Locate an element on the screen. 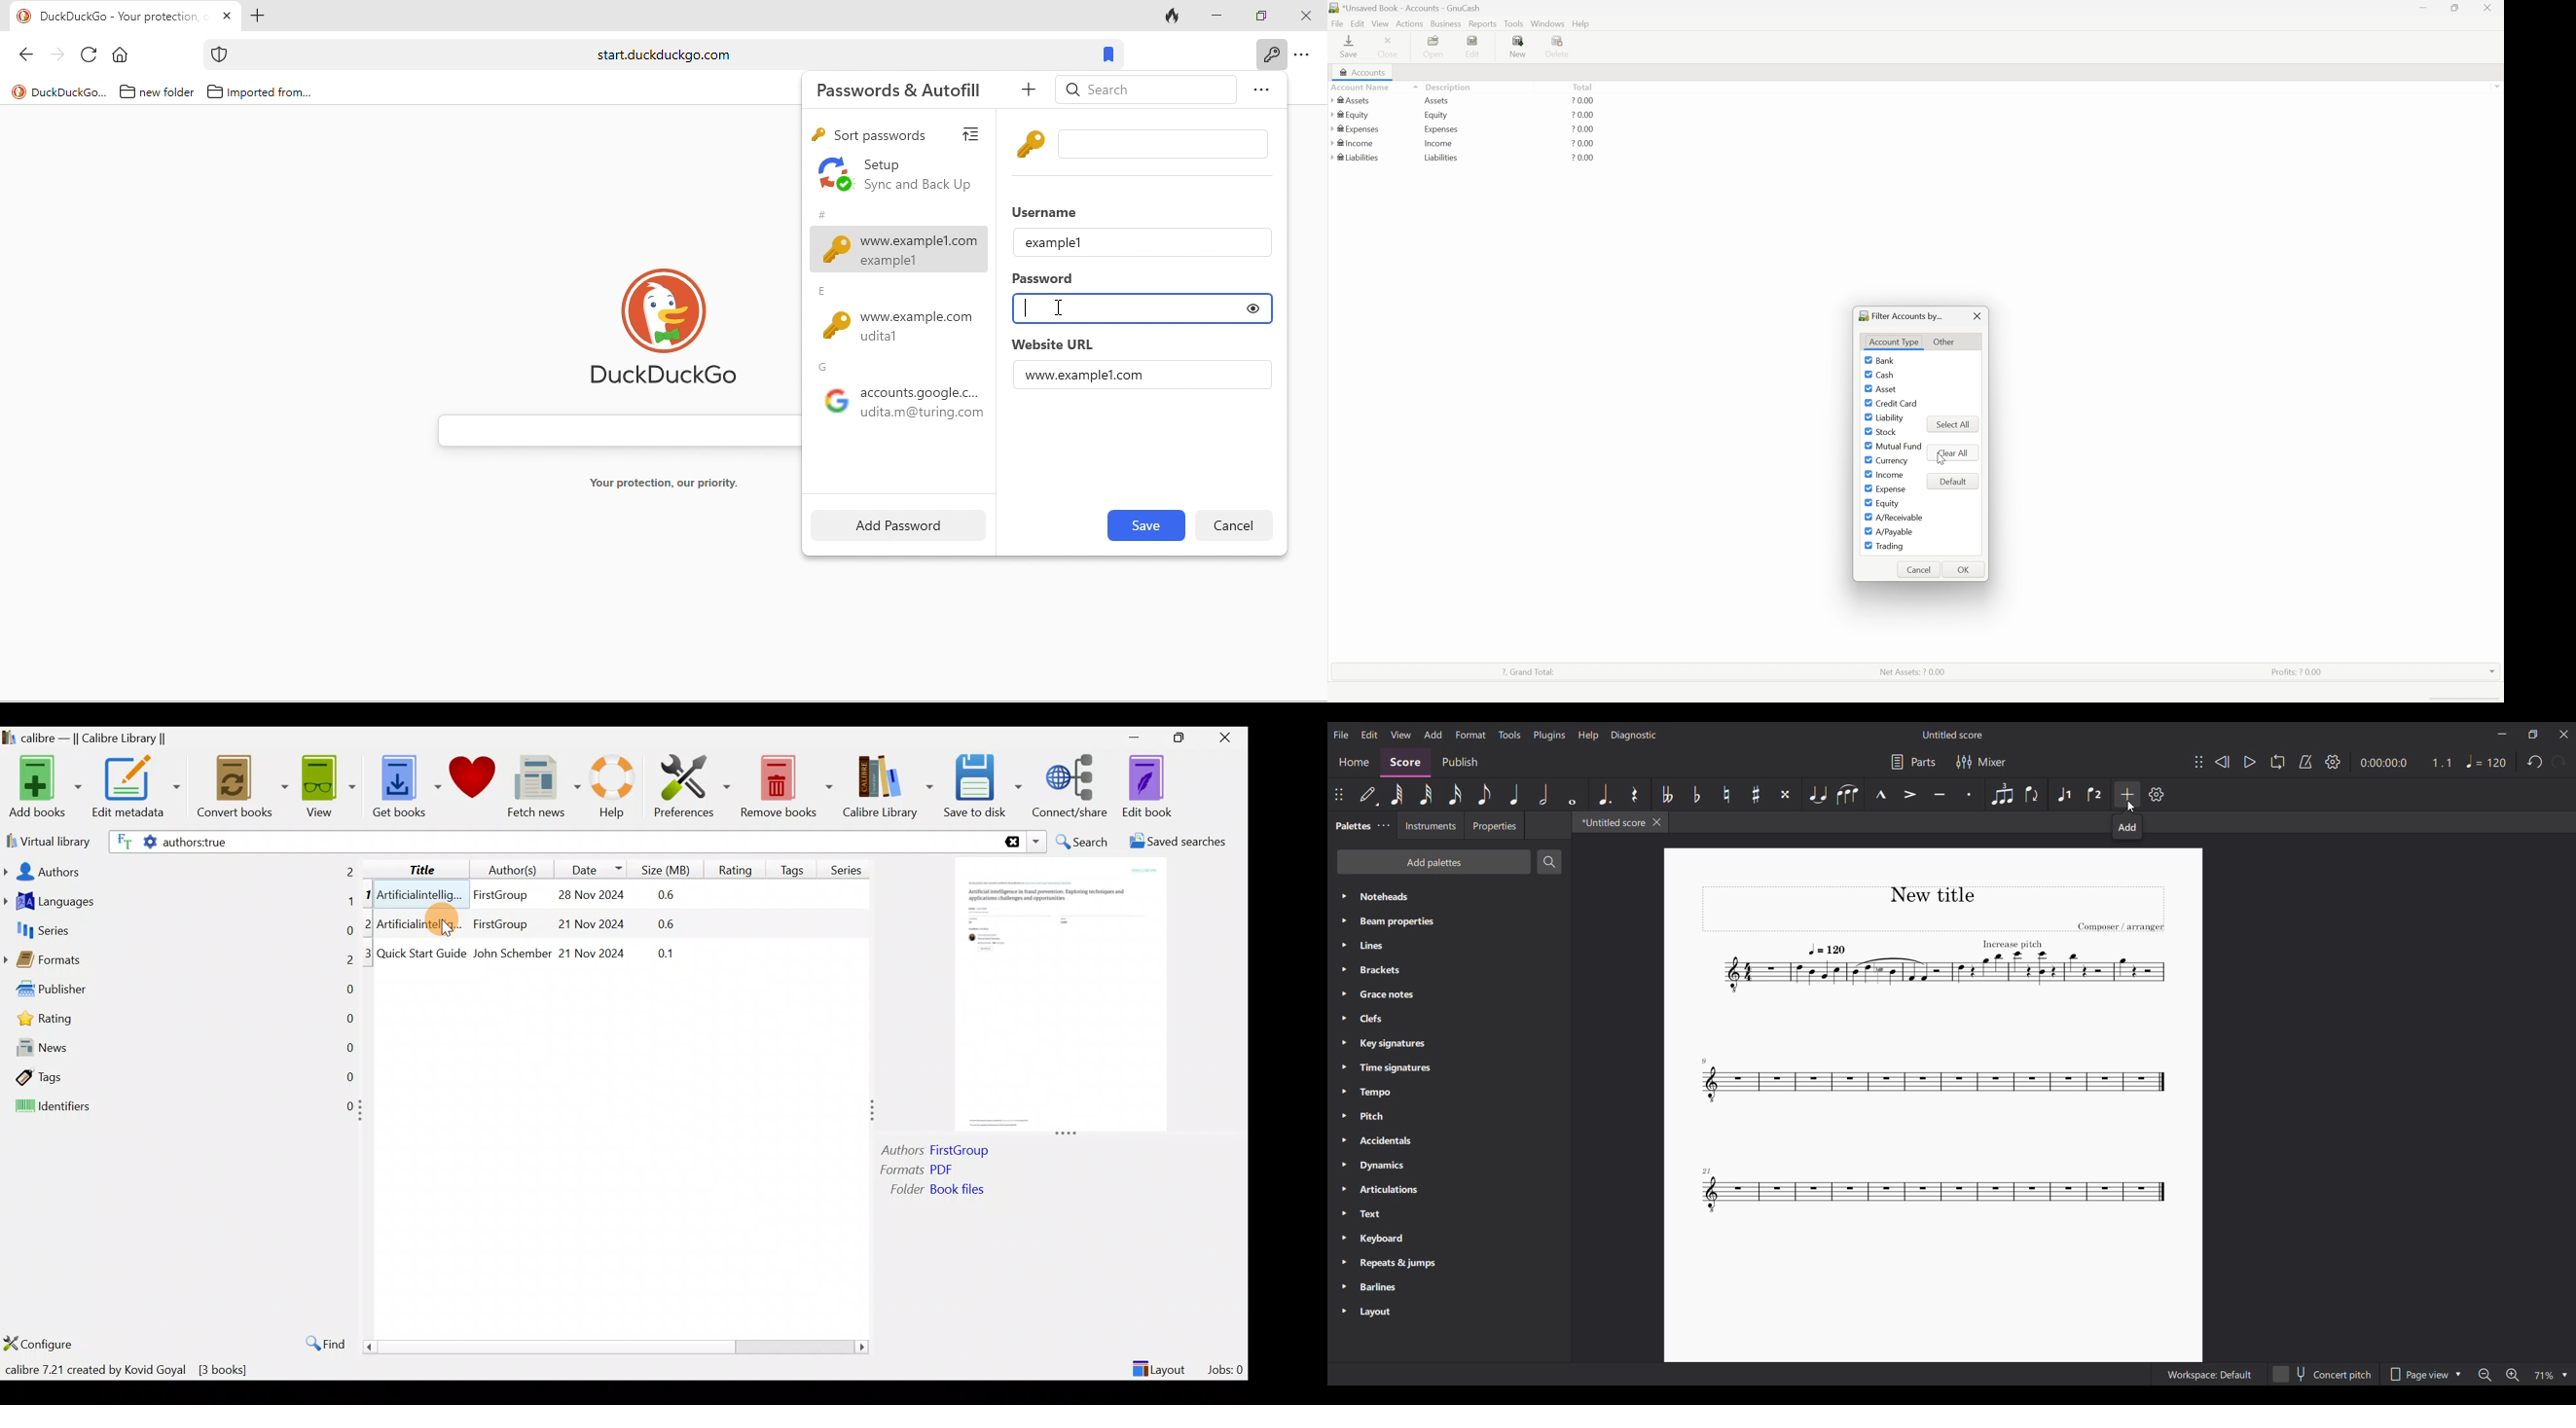 The image size is (2576, 1428). 0.6 is located at coordinates (654, 926).